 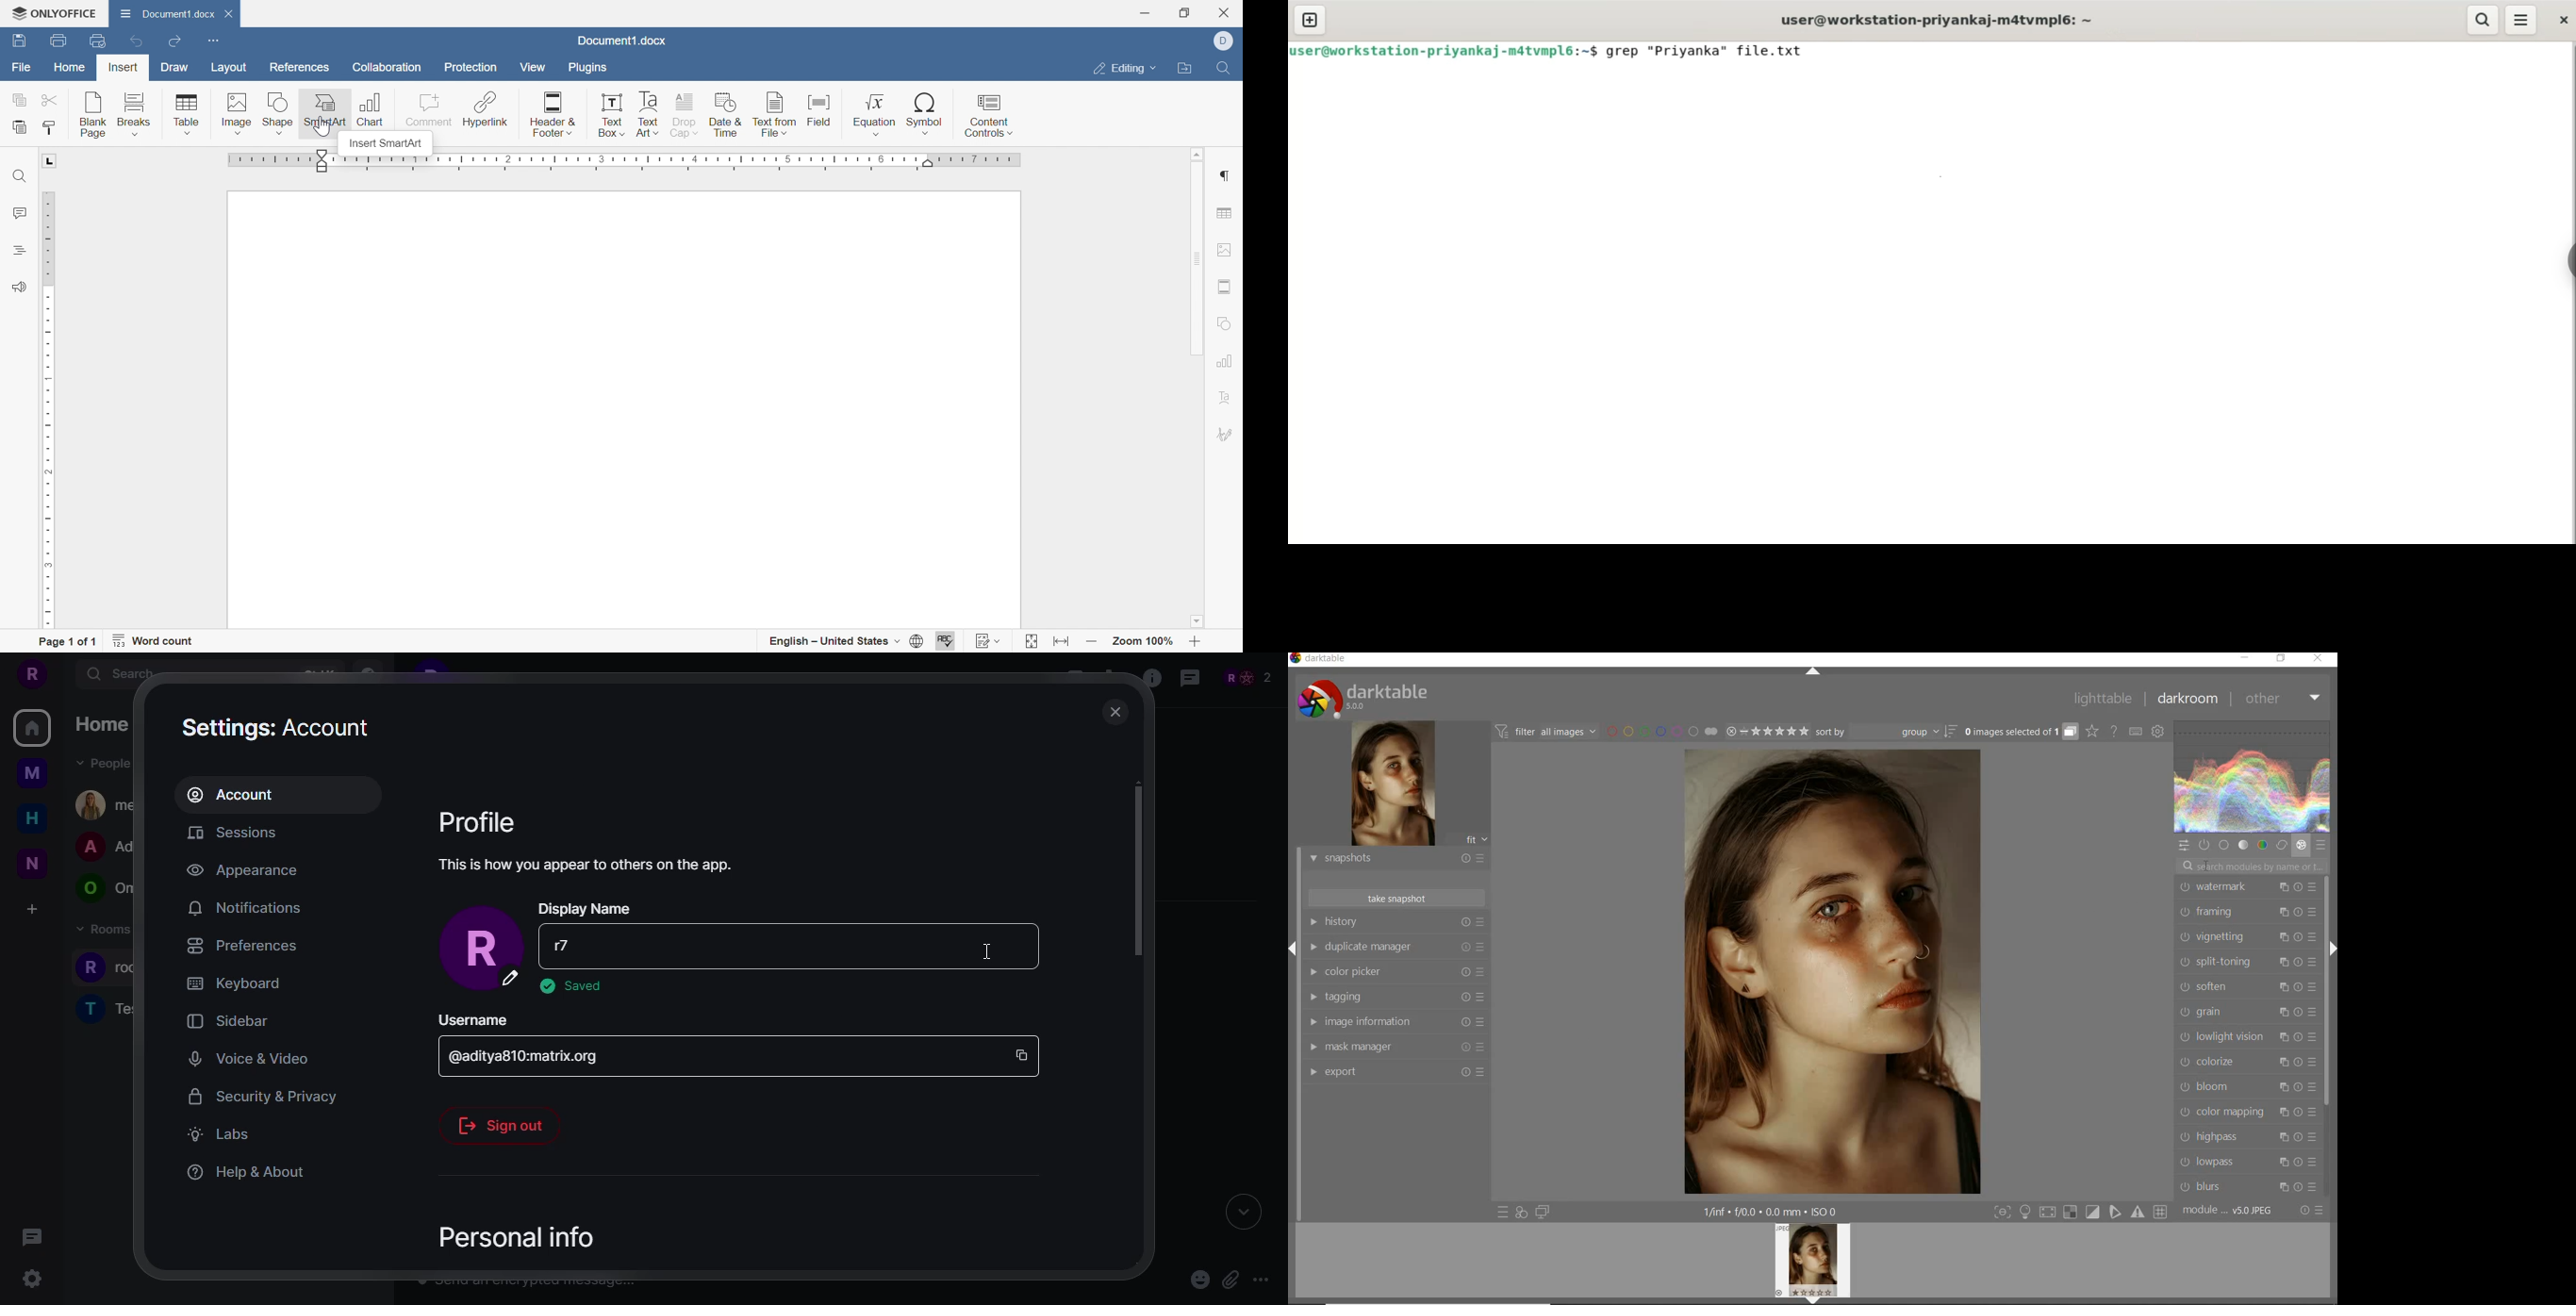 What do you see at coordinates (245, 1171) in the screenshot?
I see `help & about` at bounding box center [245, 1171].